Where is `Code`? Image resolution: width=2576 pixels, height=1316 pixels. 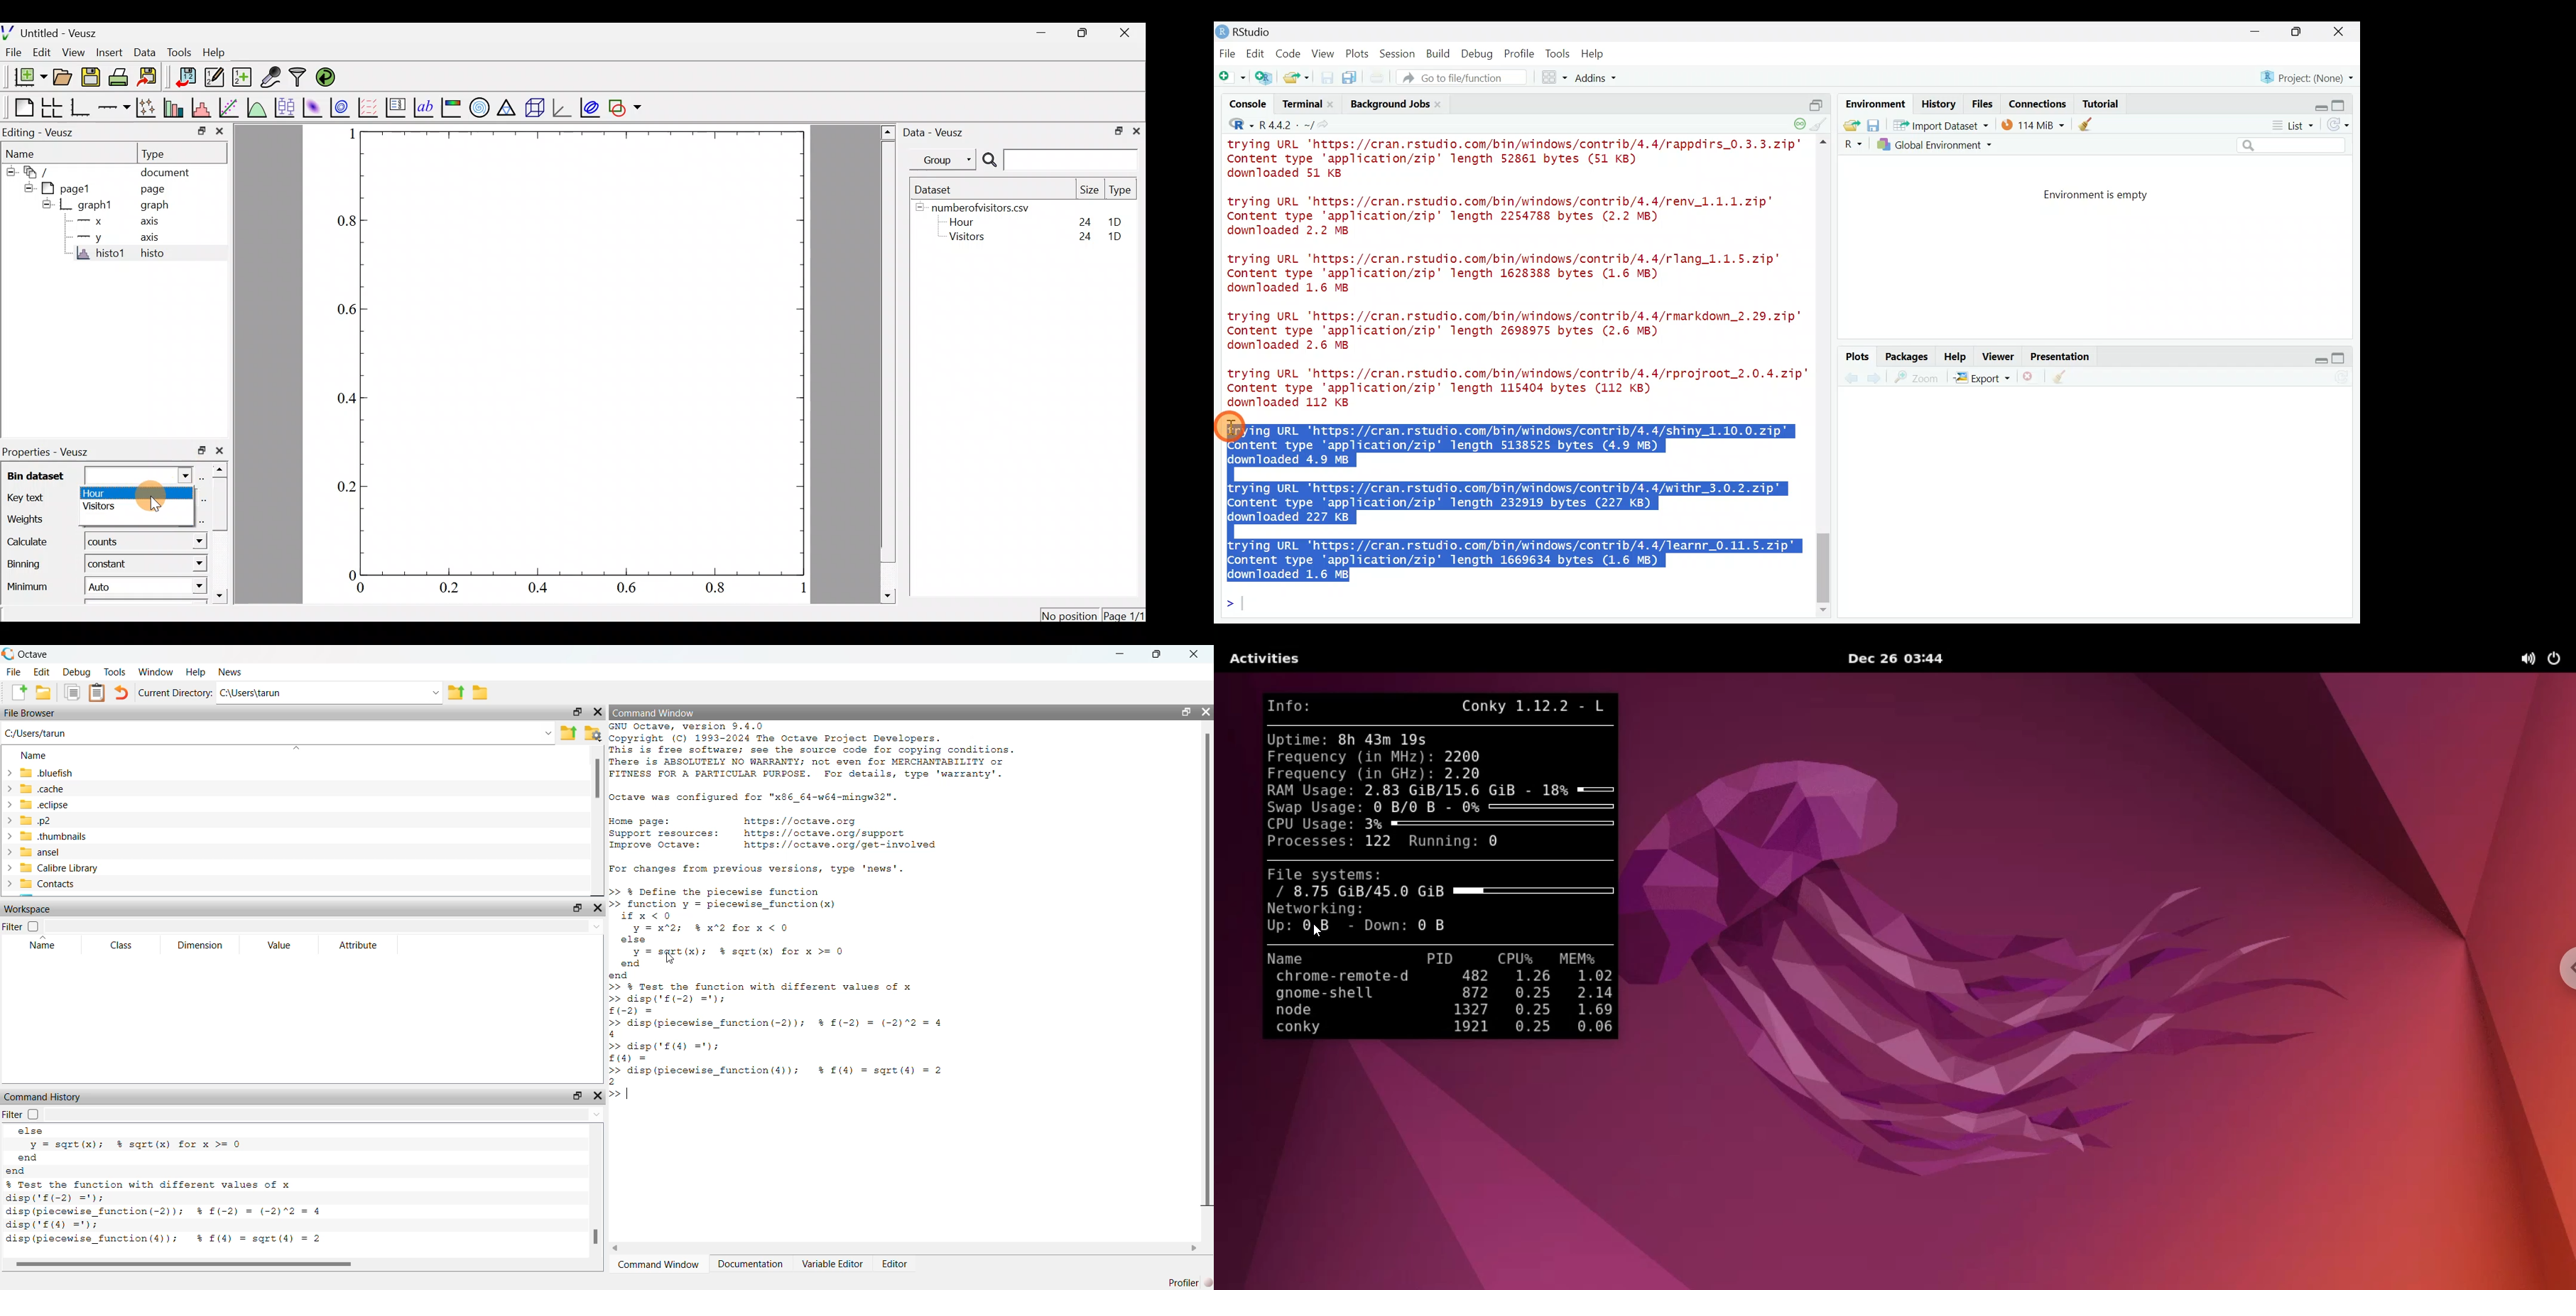 Code is located at coordinates (1290, 53).